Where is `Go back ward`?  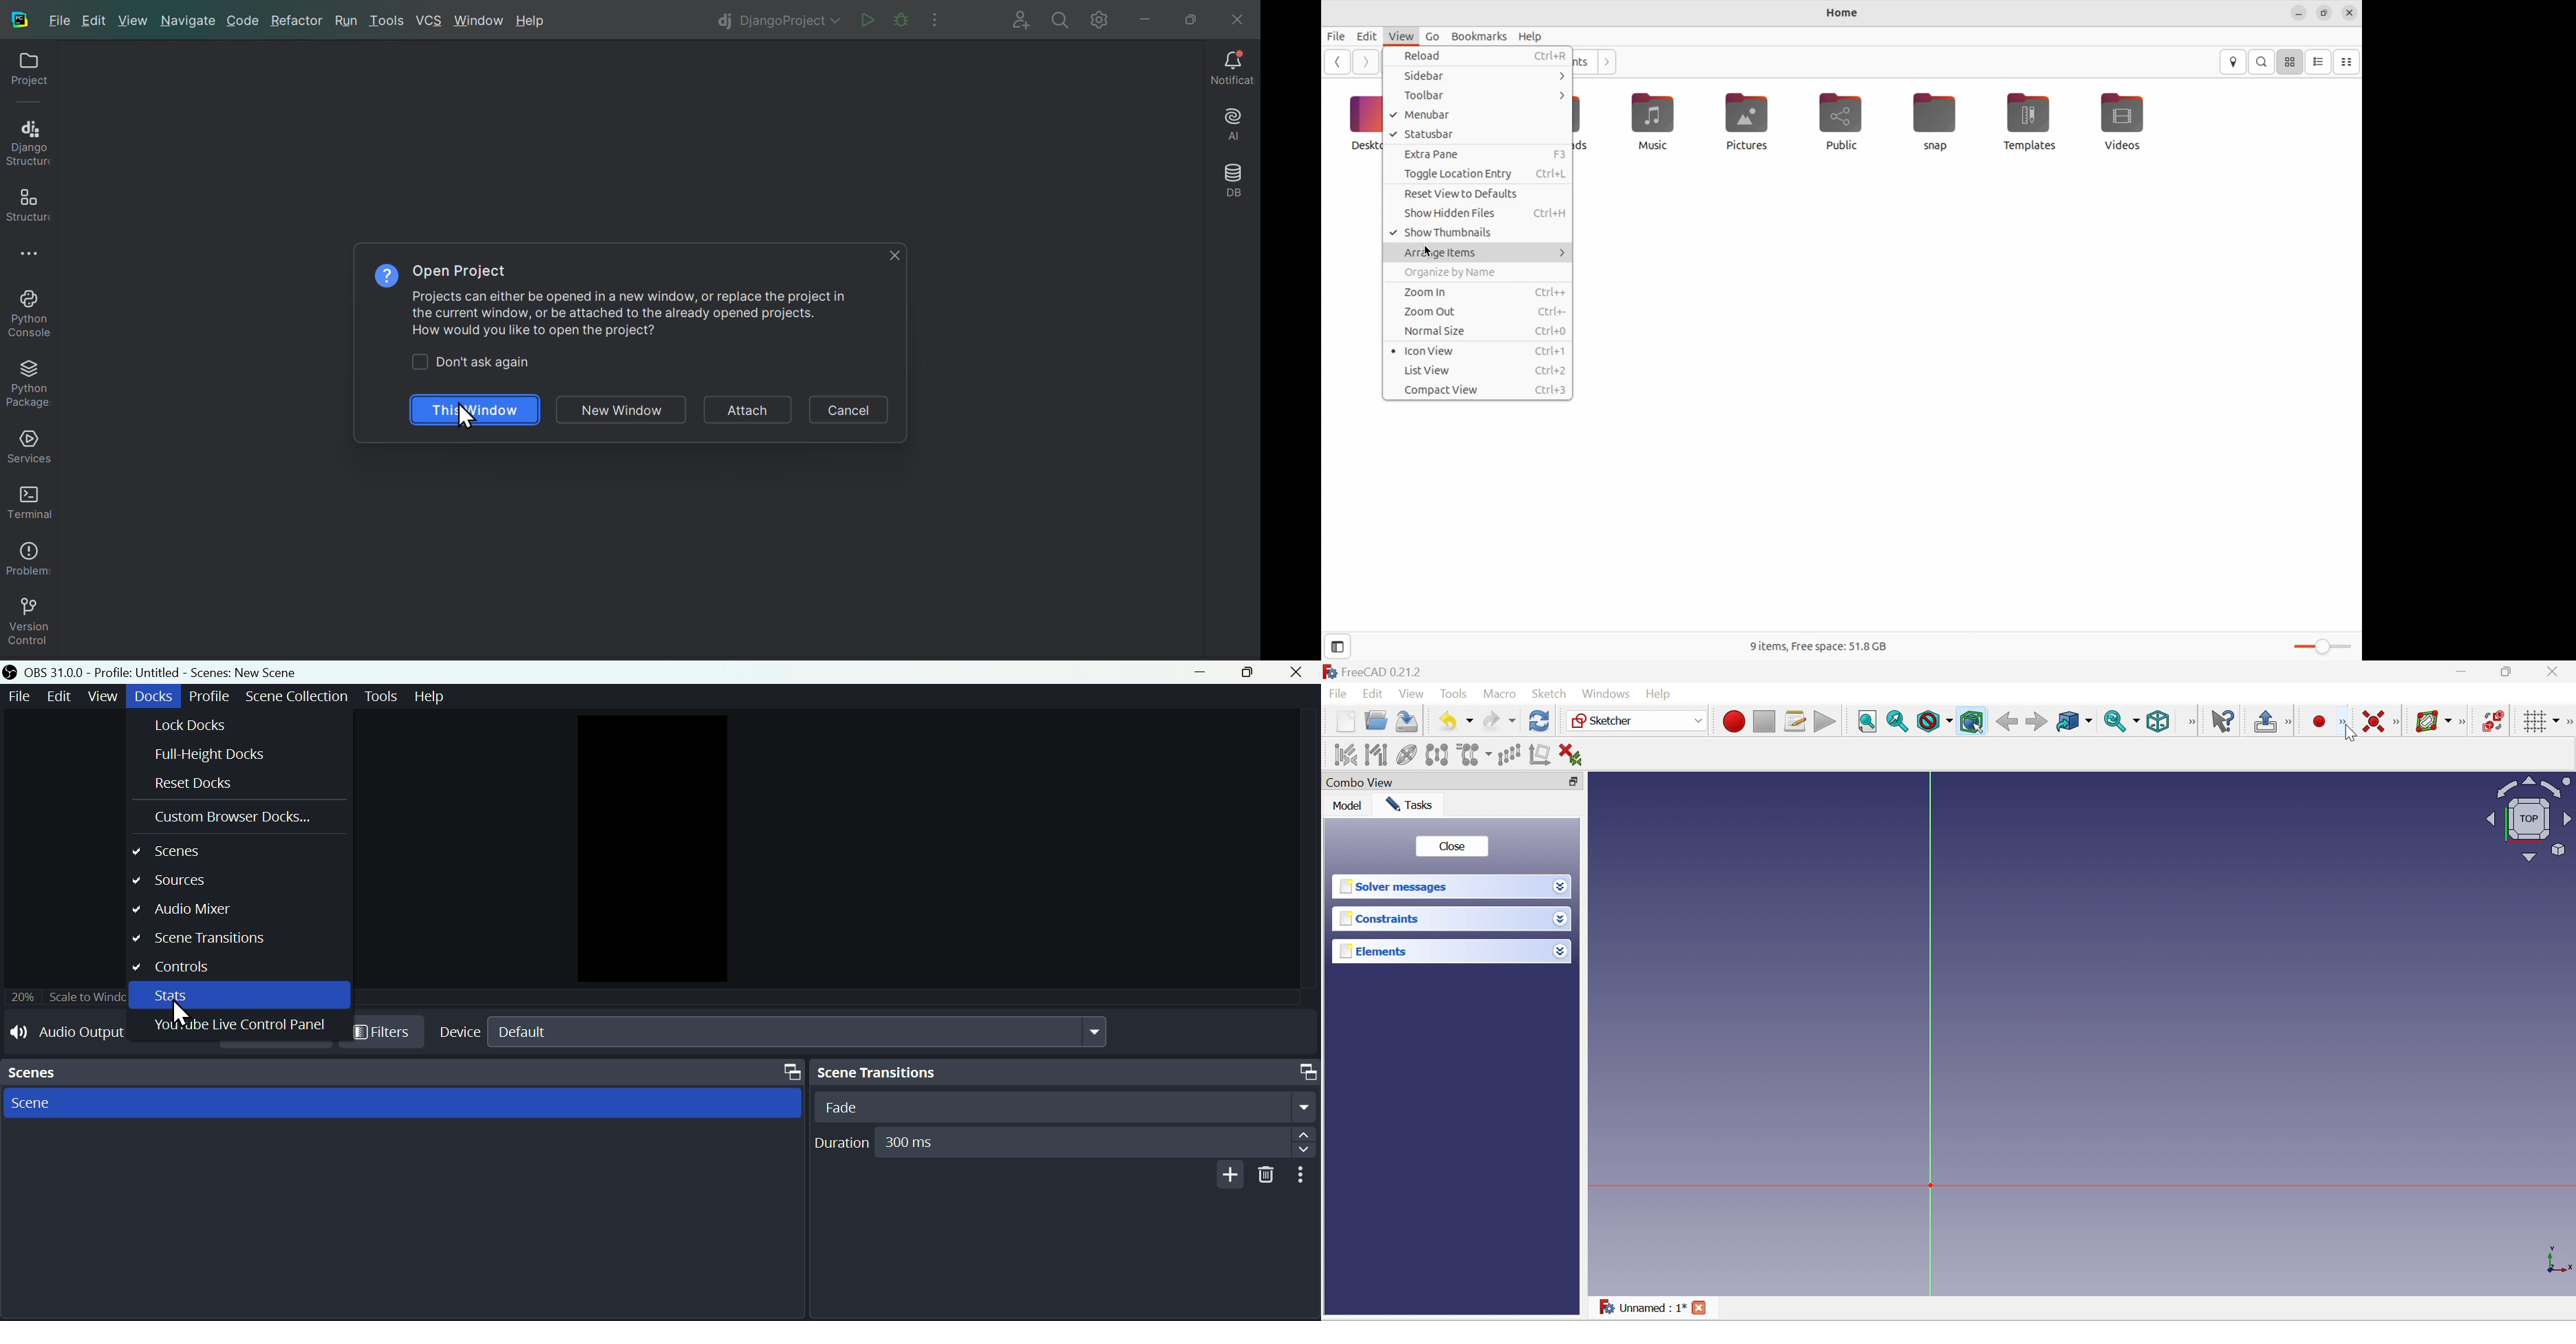 Go back ward is located at coordinates (1339, 62).